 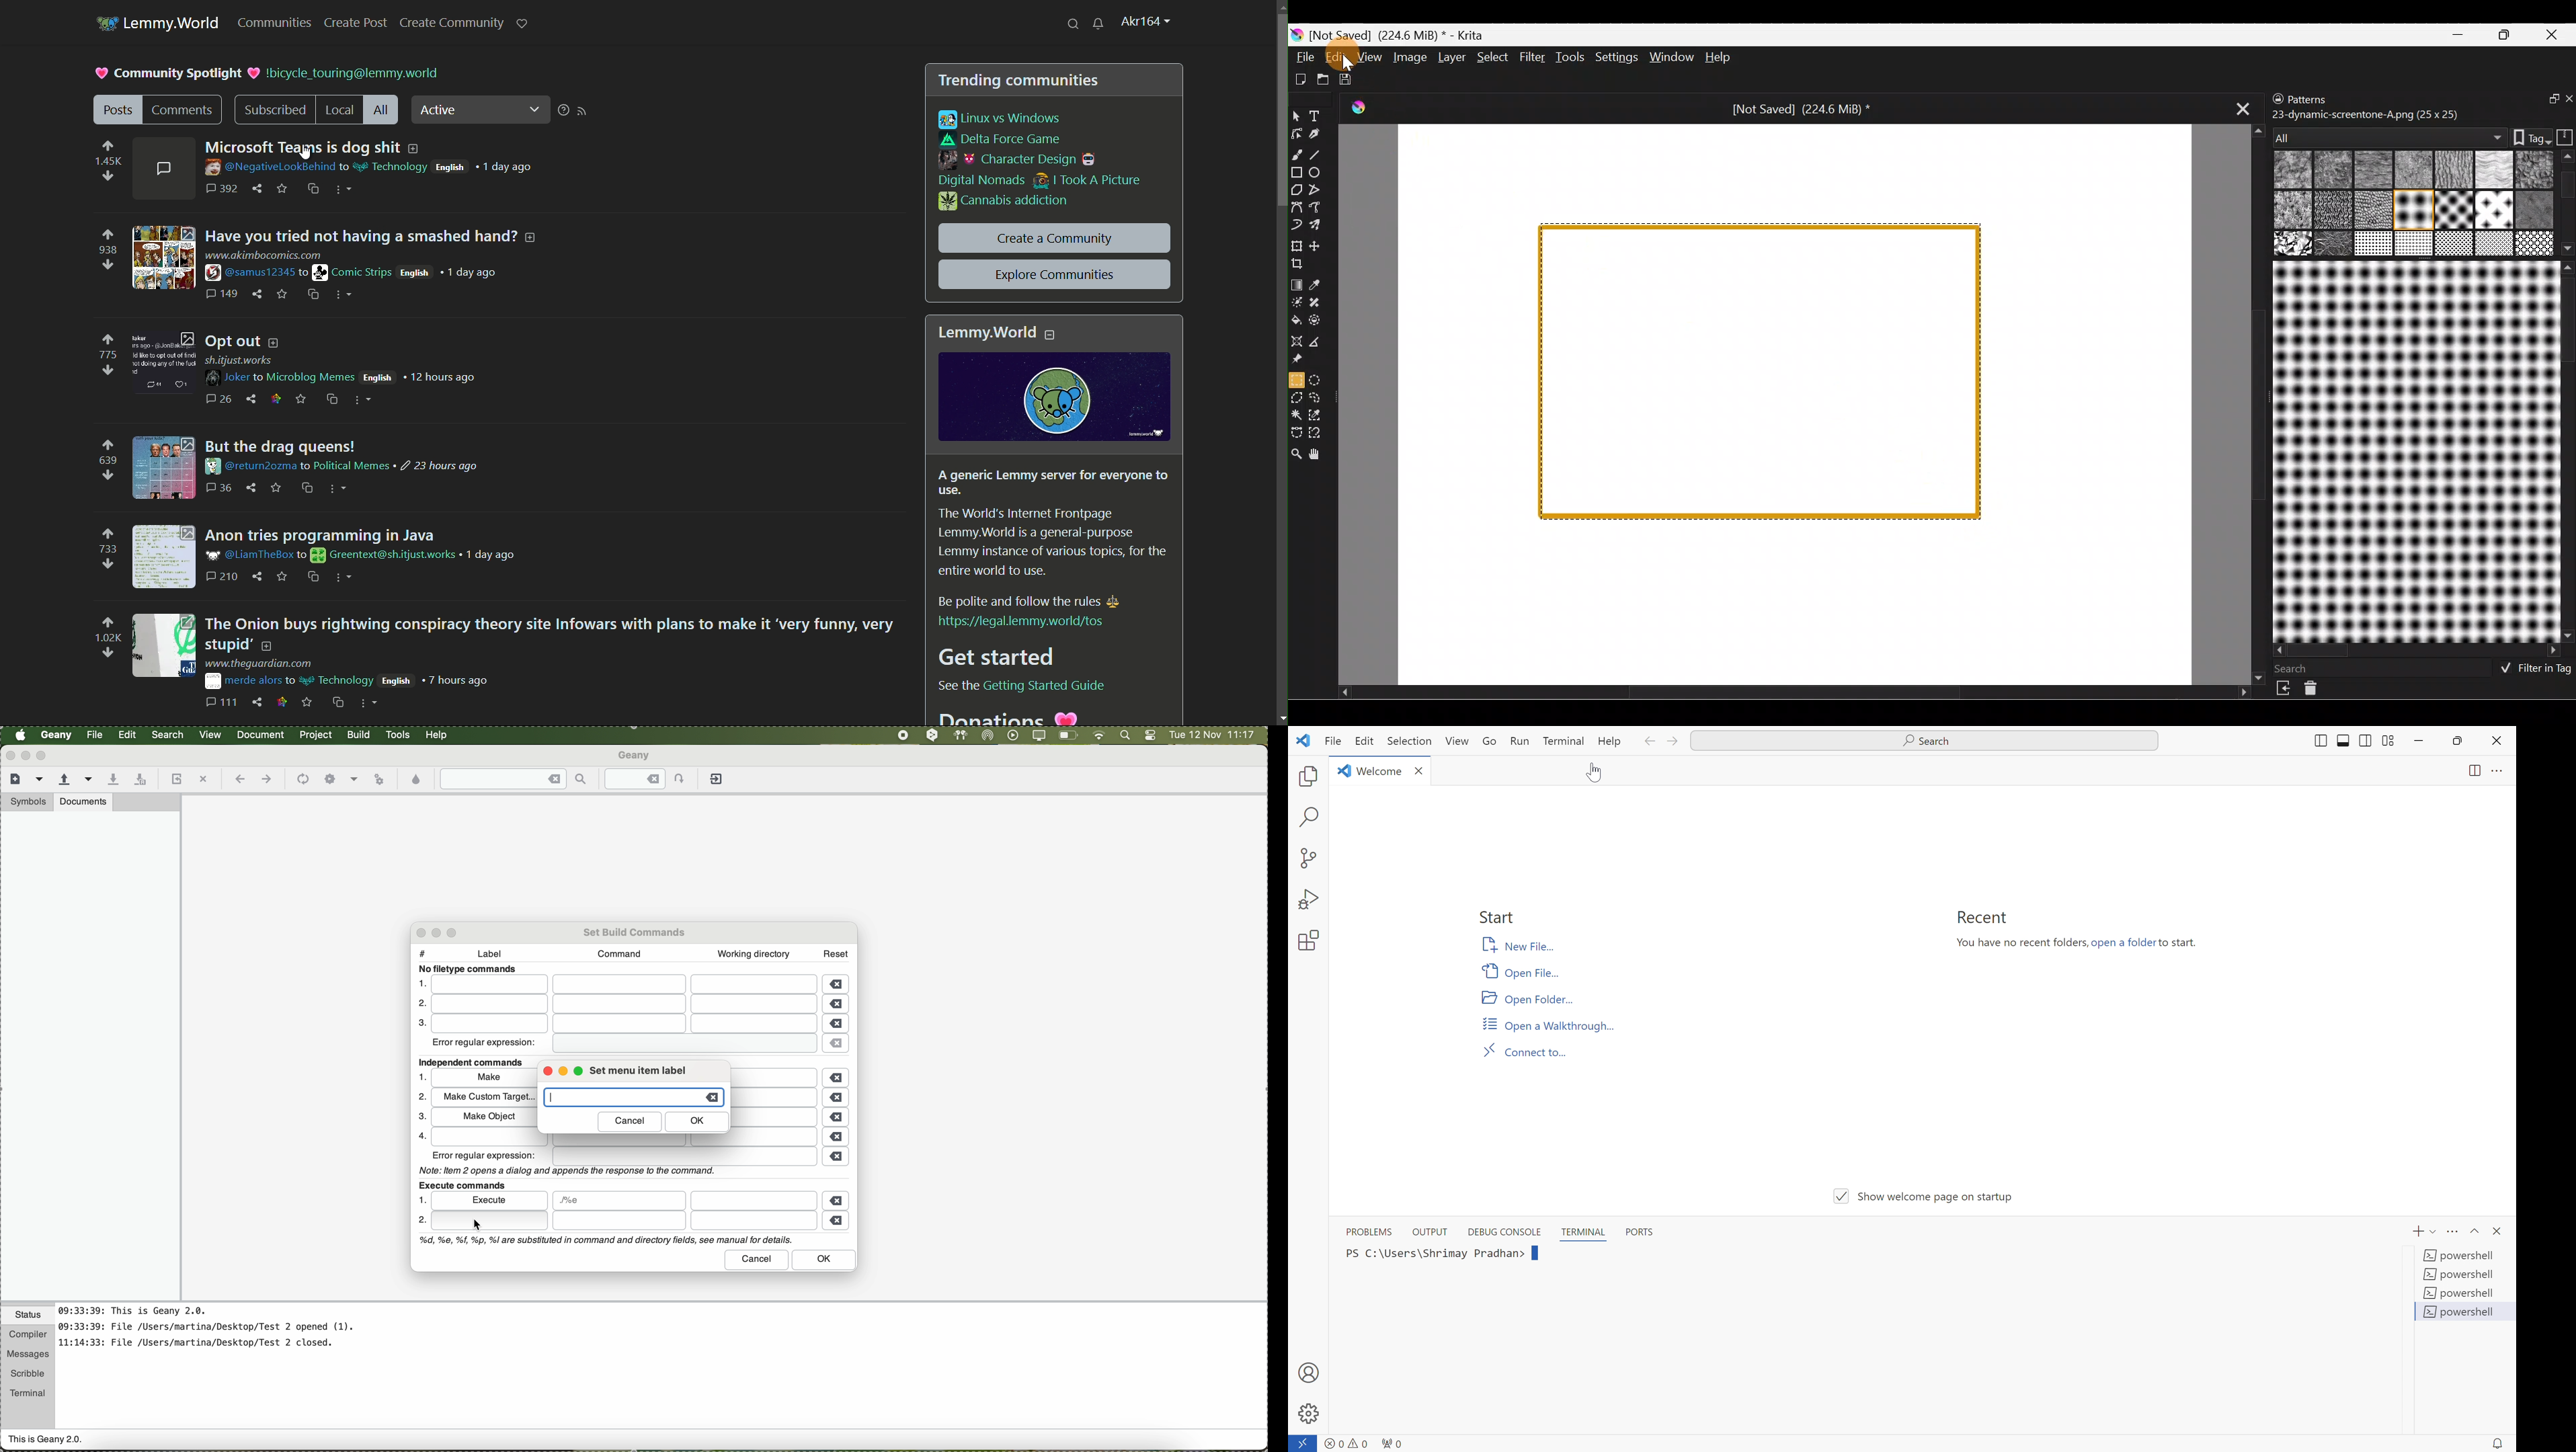 What do you see at coordinates (1296, 117) in the screenshot?
I see `Select shapes` at bounding box center [1296, 117].